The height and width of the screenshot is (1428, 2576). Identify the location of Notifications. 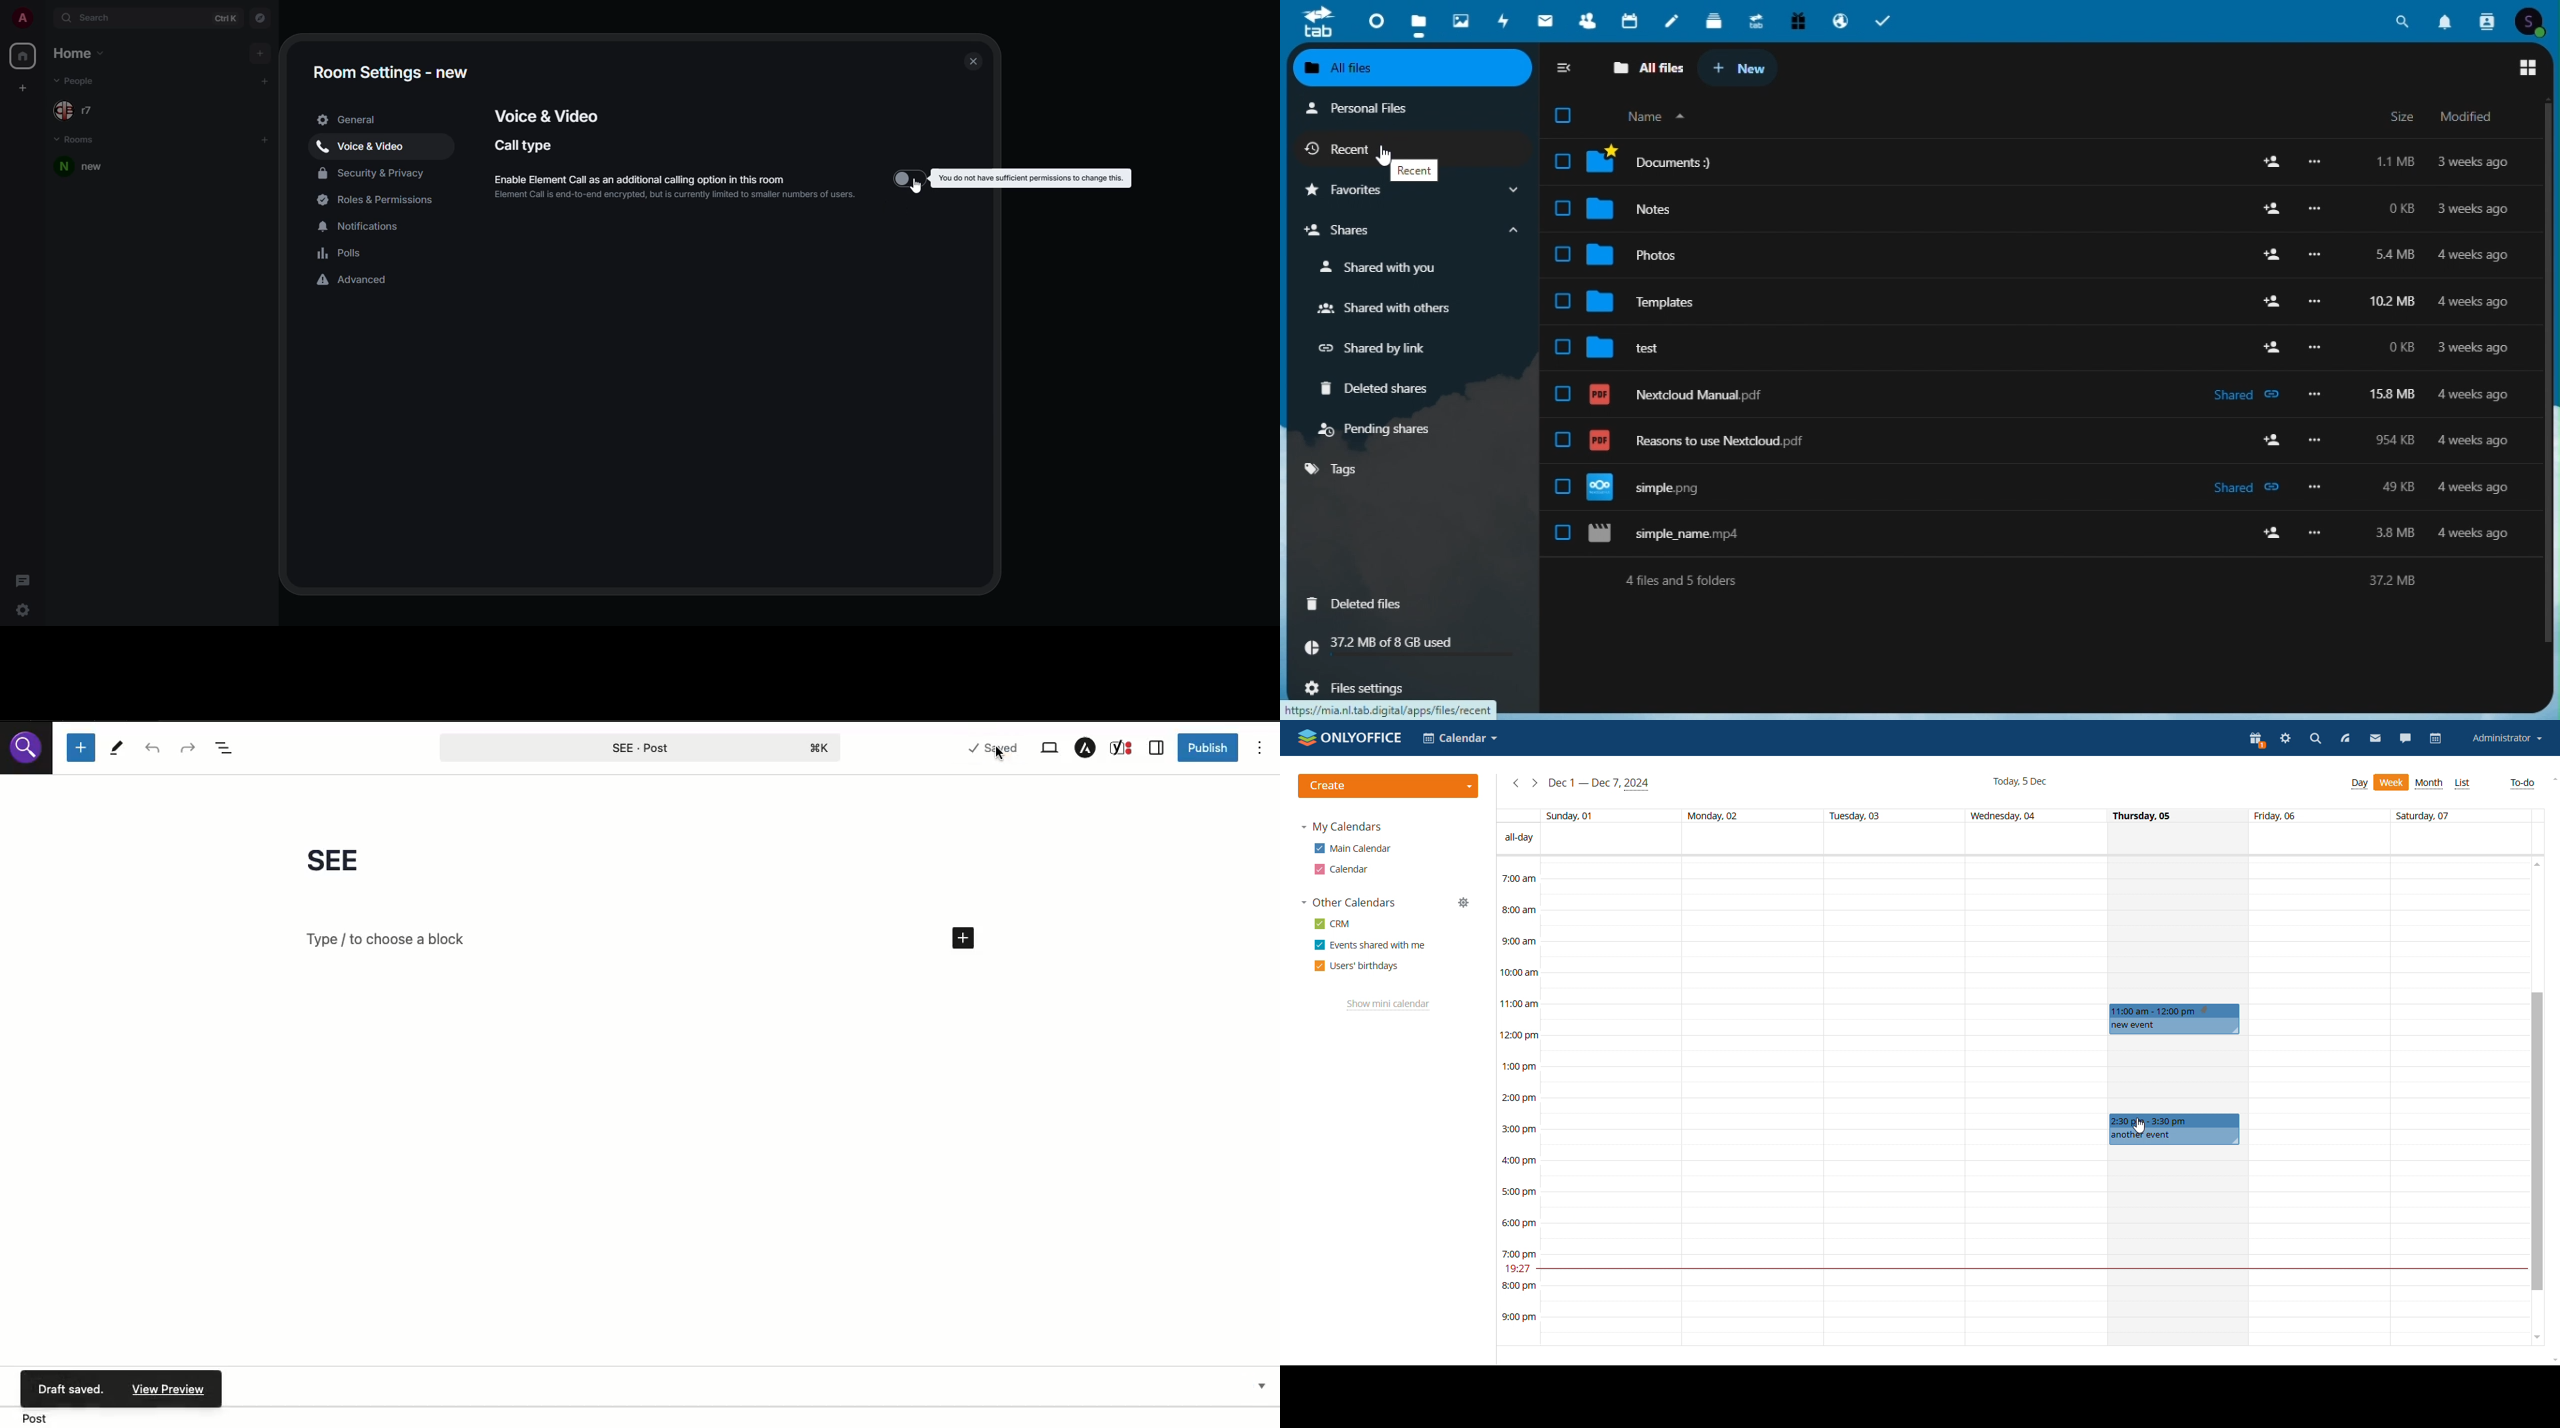
(2448, 19).